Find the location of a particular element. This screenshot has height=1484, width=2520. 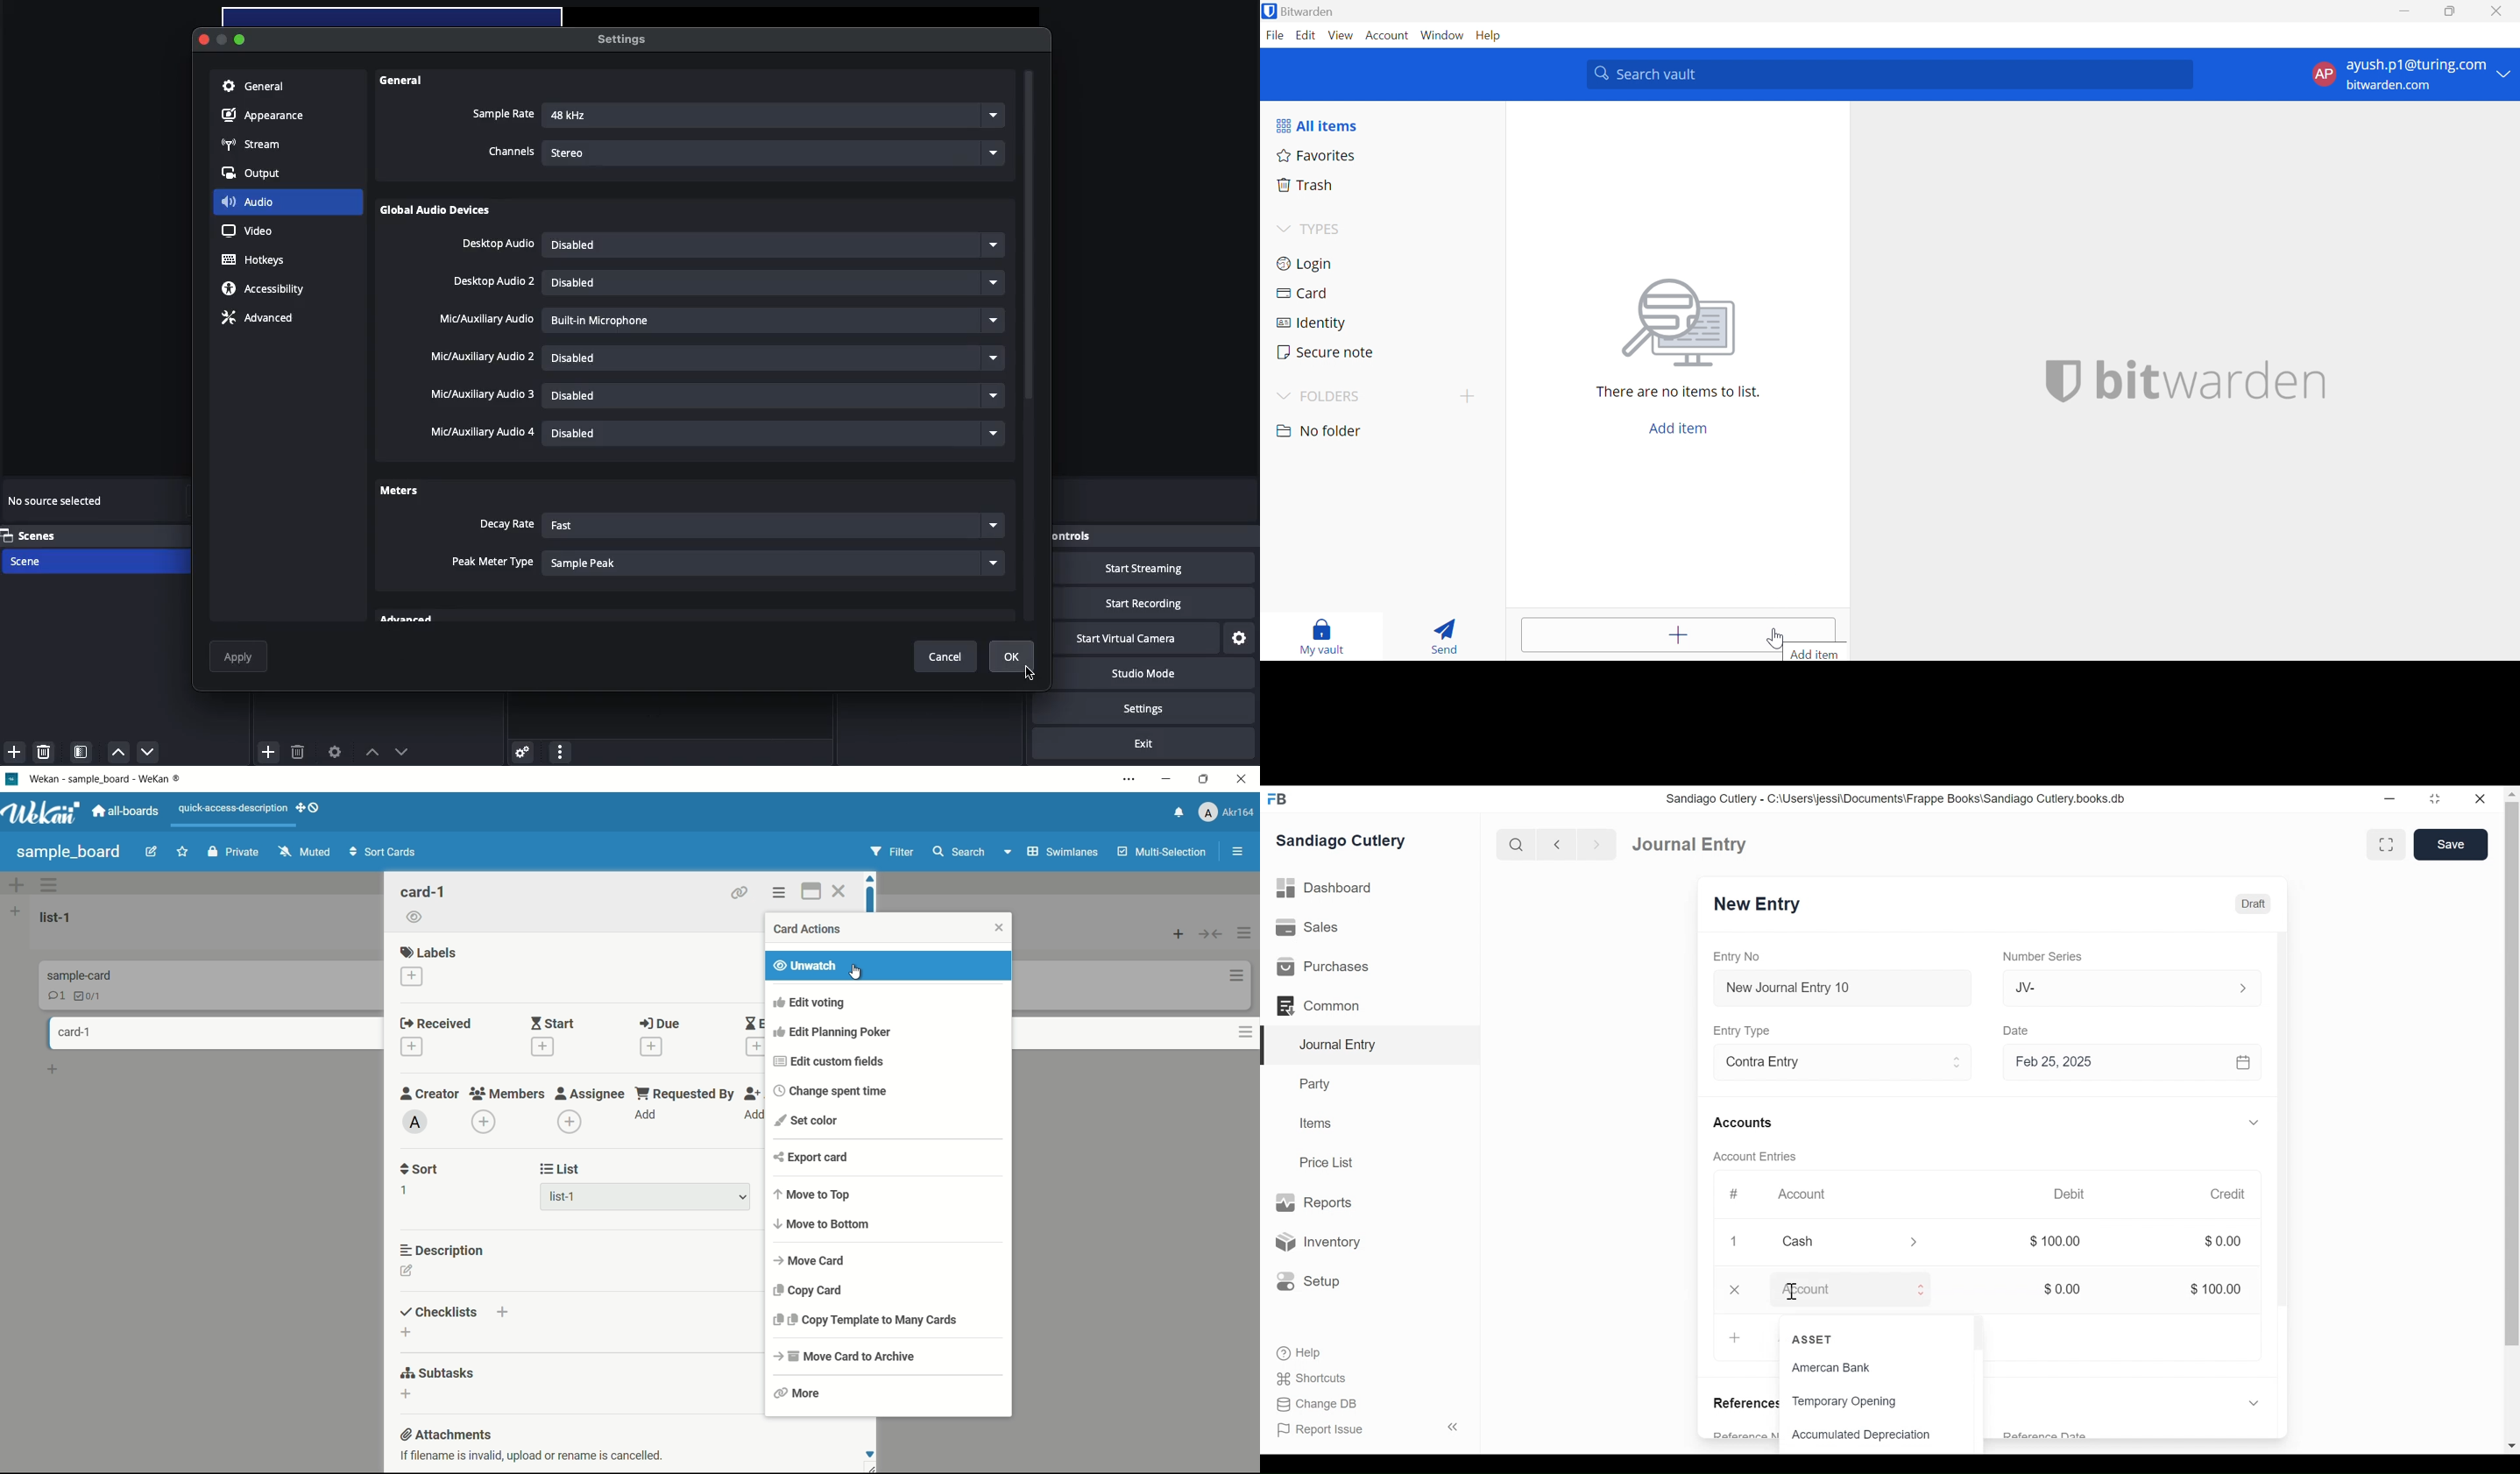

Start recording is located at coordinates (1157, 603).